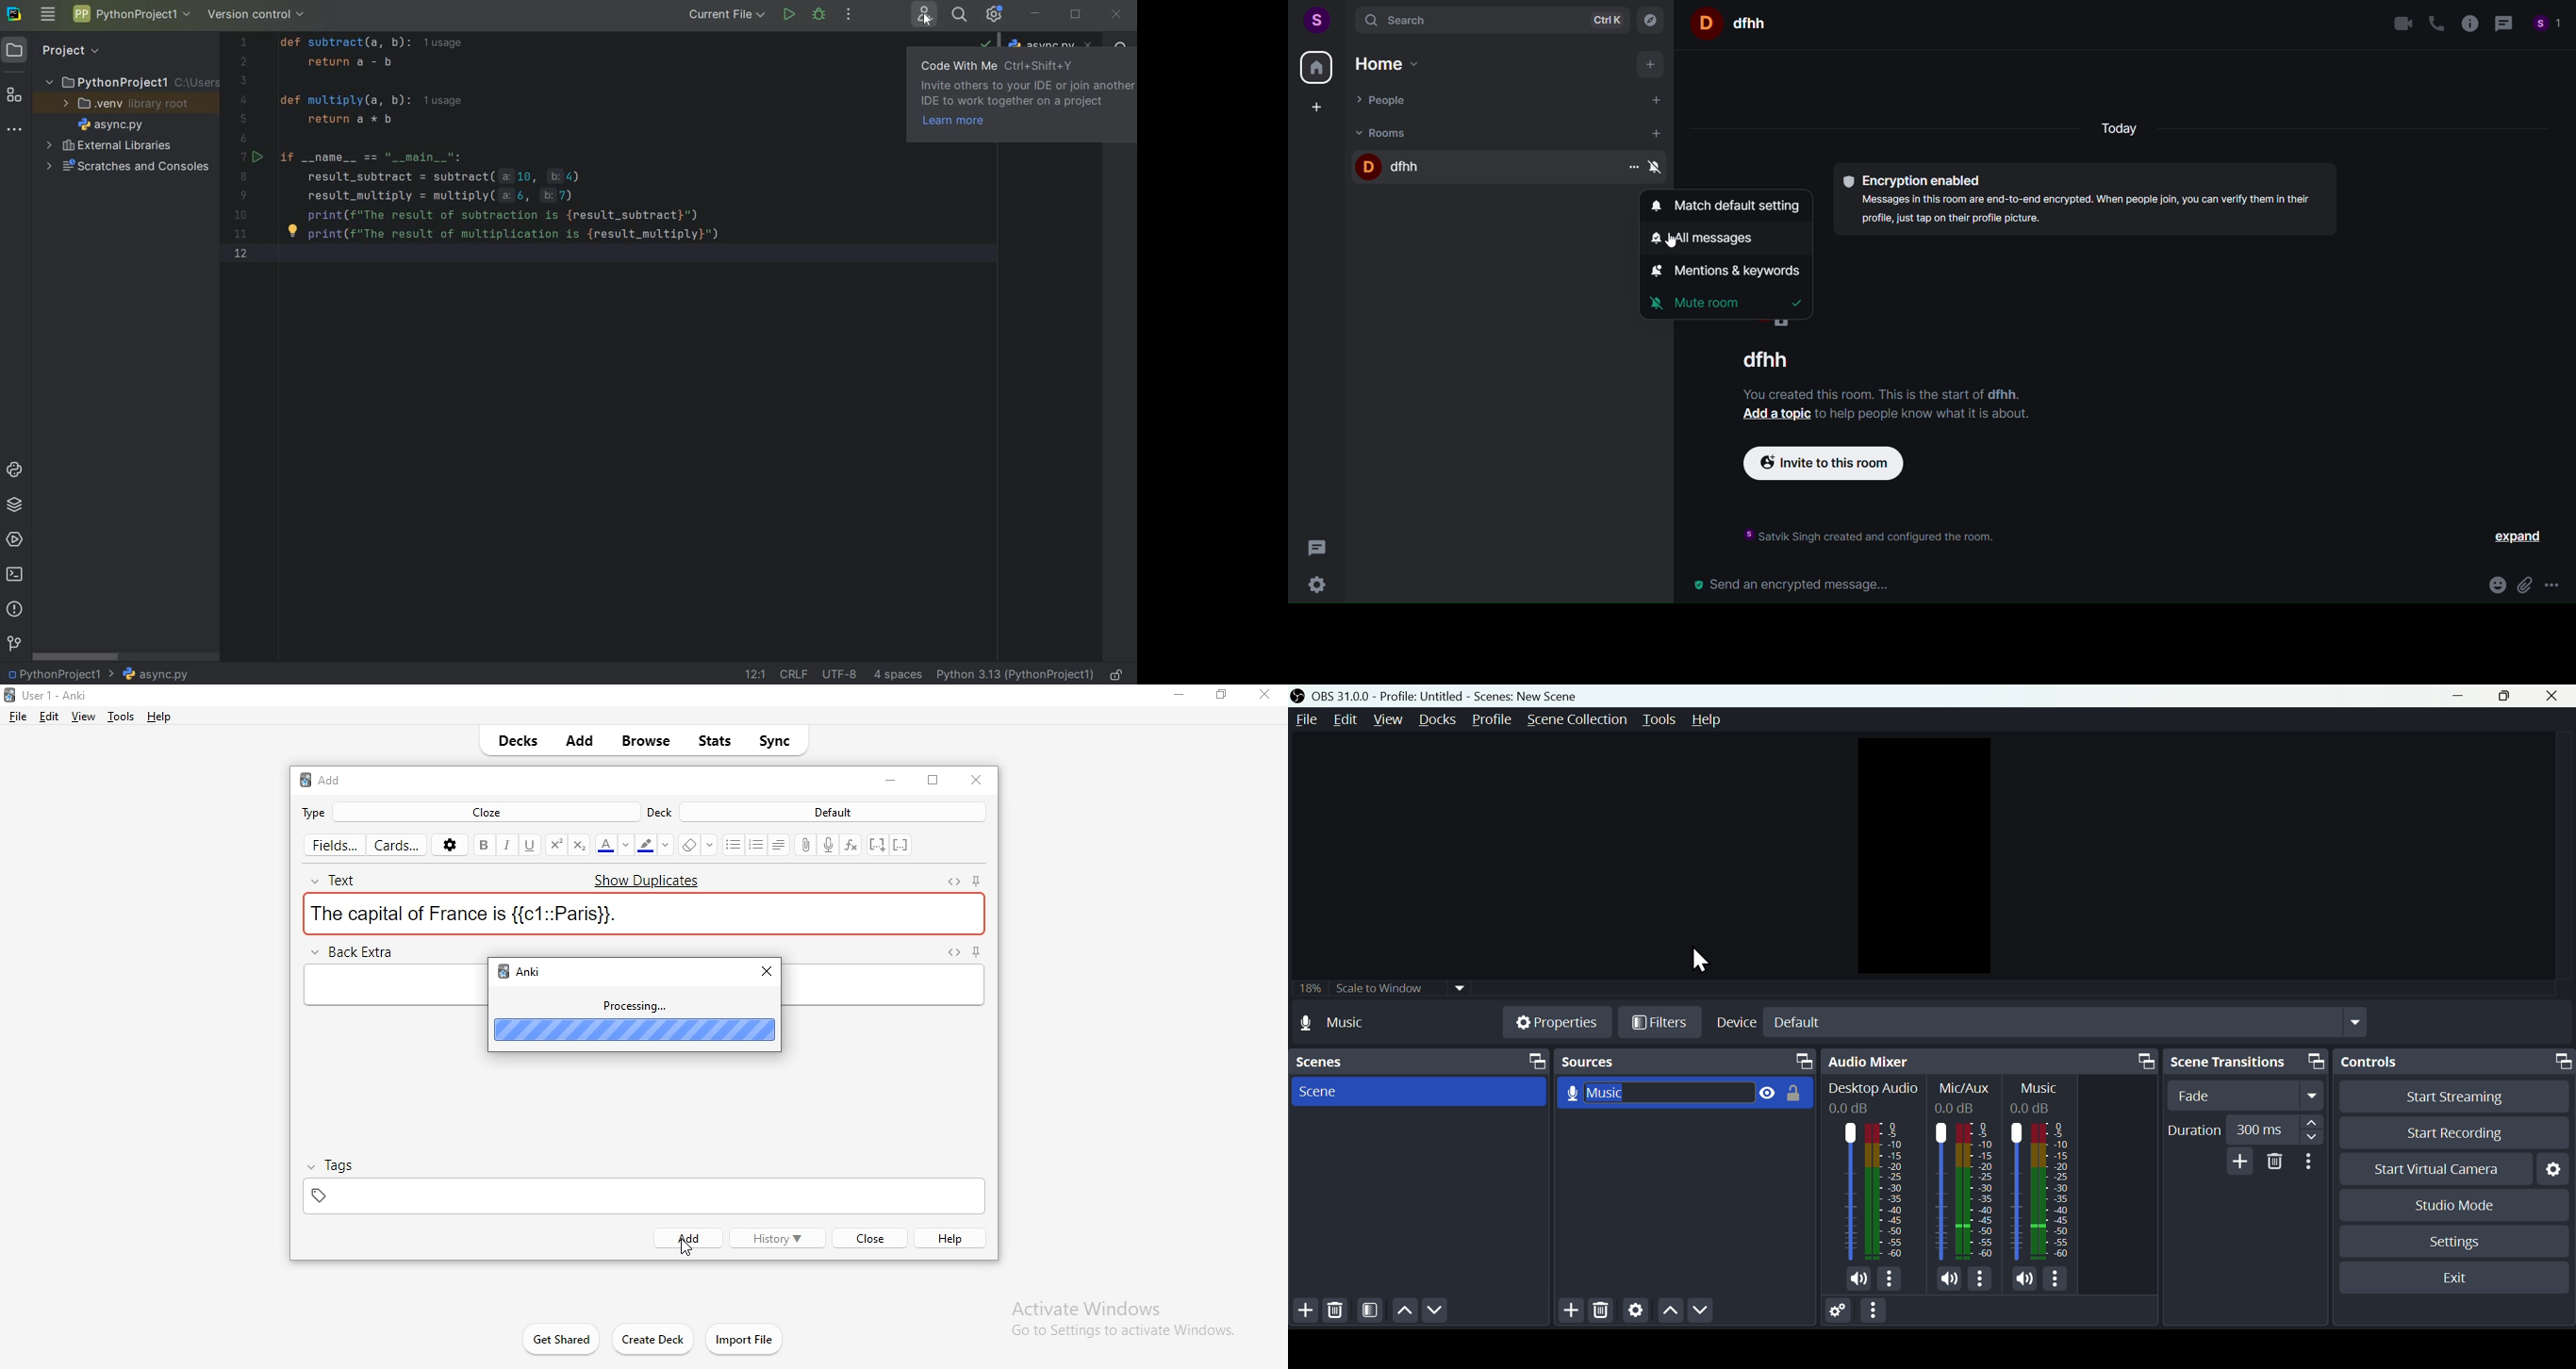 This screenshot has width=2576, height=1372. I want to click on Options, so click(1890, 1281).